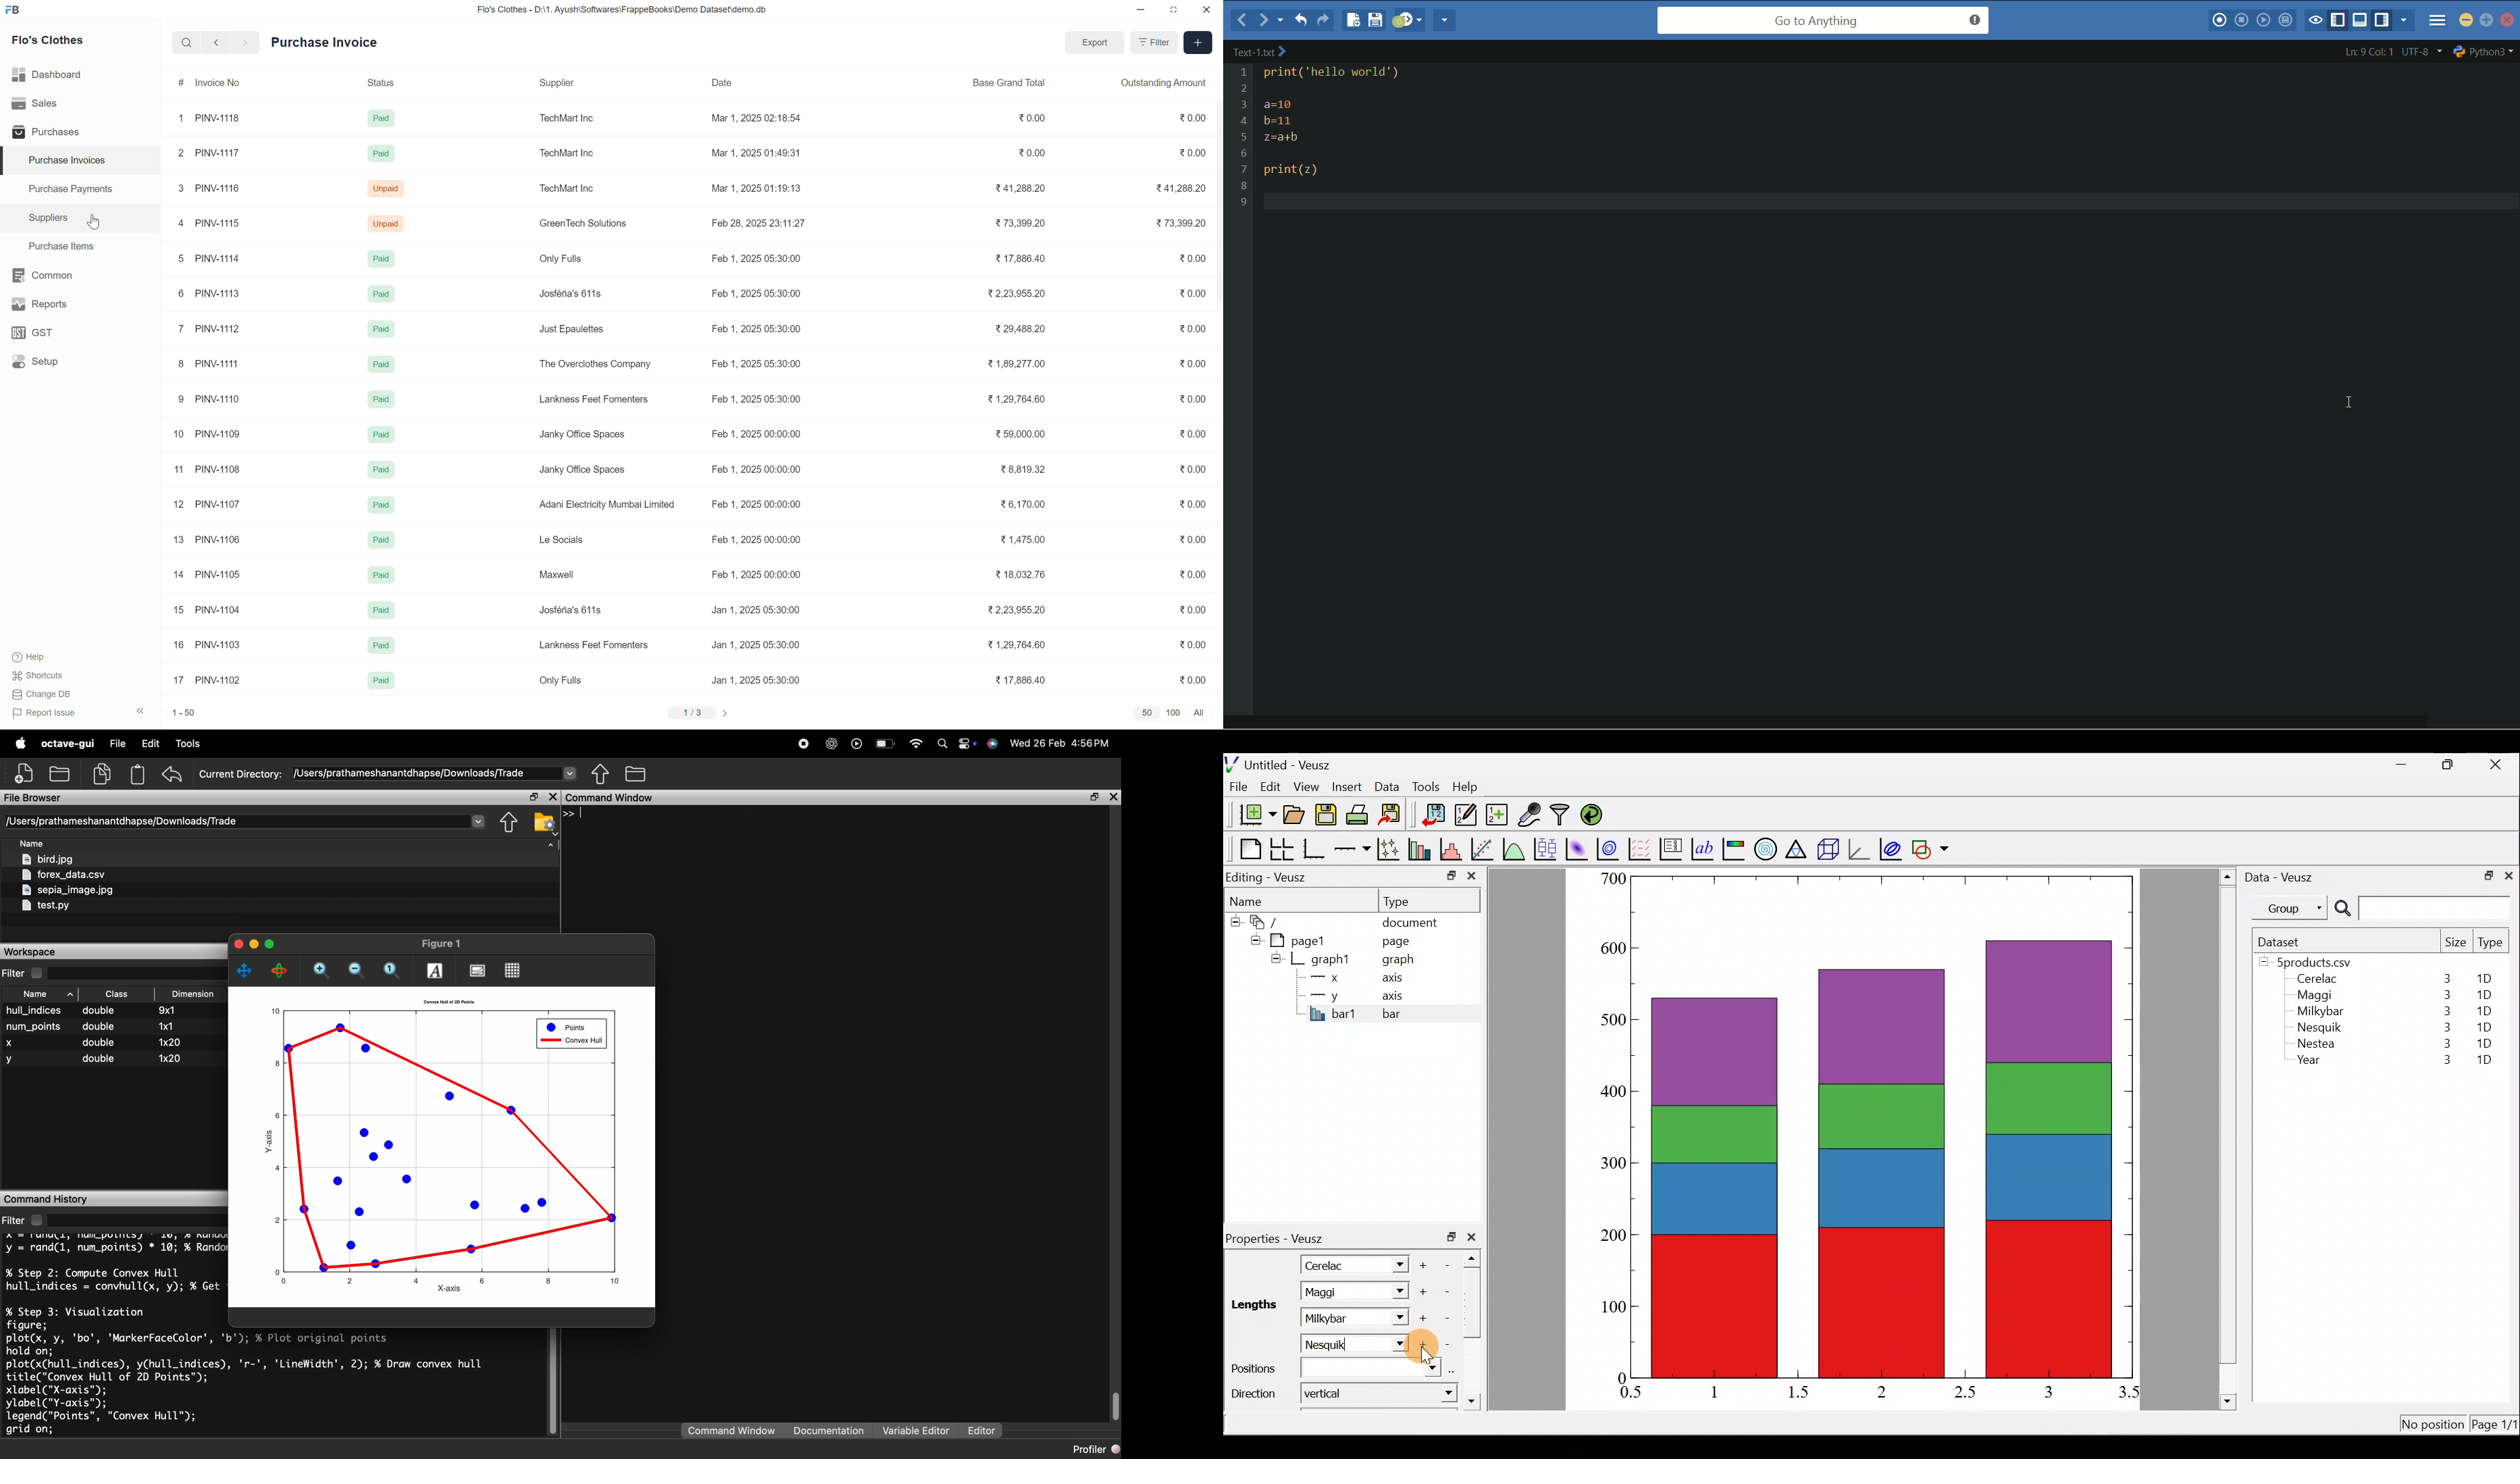 The height and width of the screenshot is (1484, 2520). I want to click on 15 PINV-1104, so click(199, 608).